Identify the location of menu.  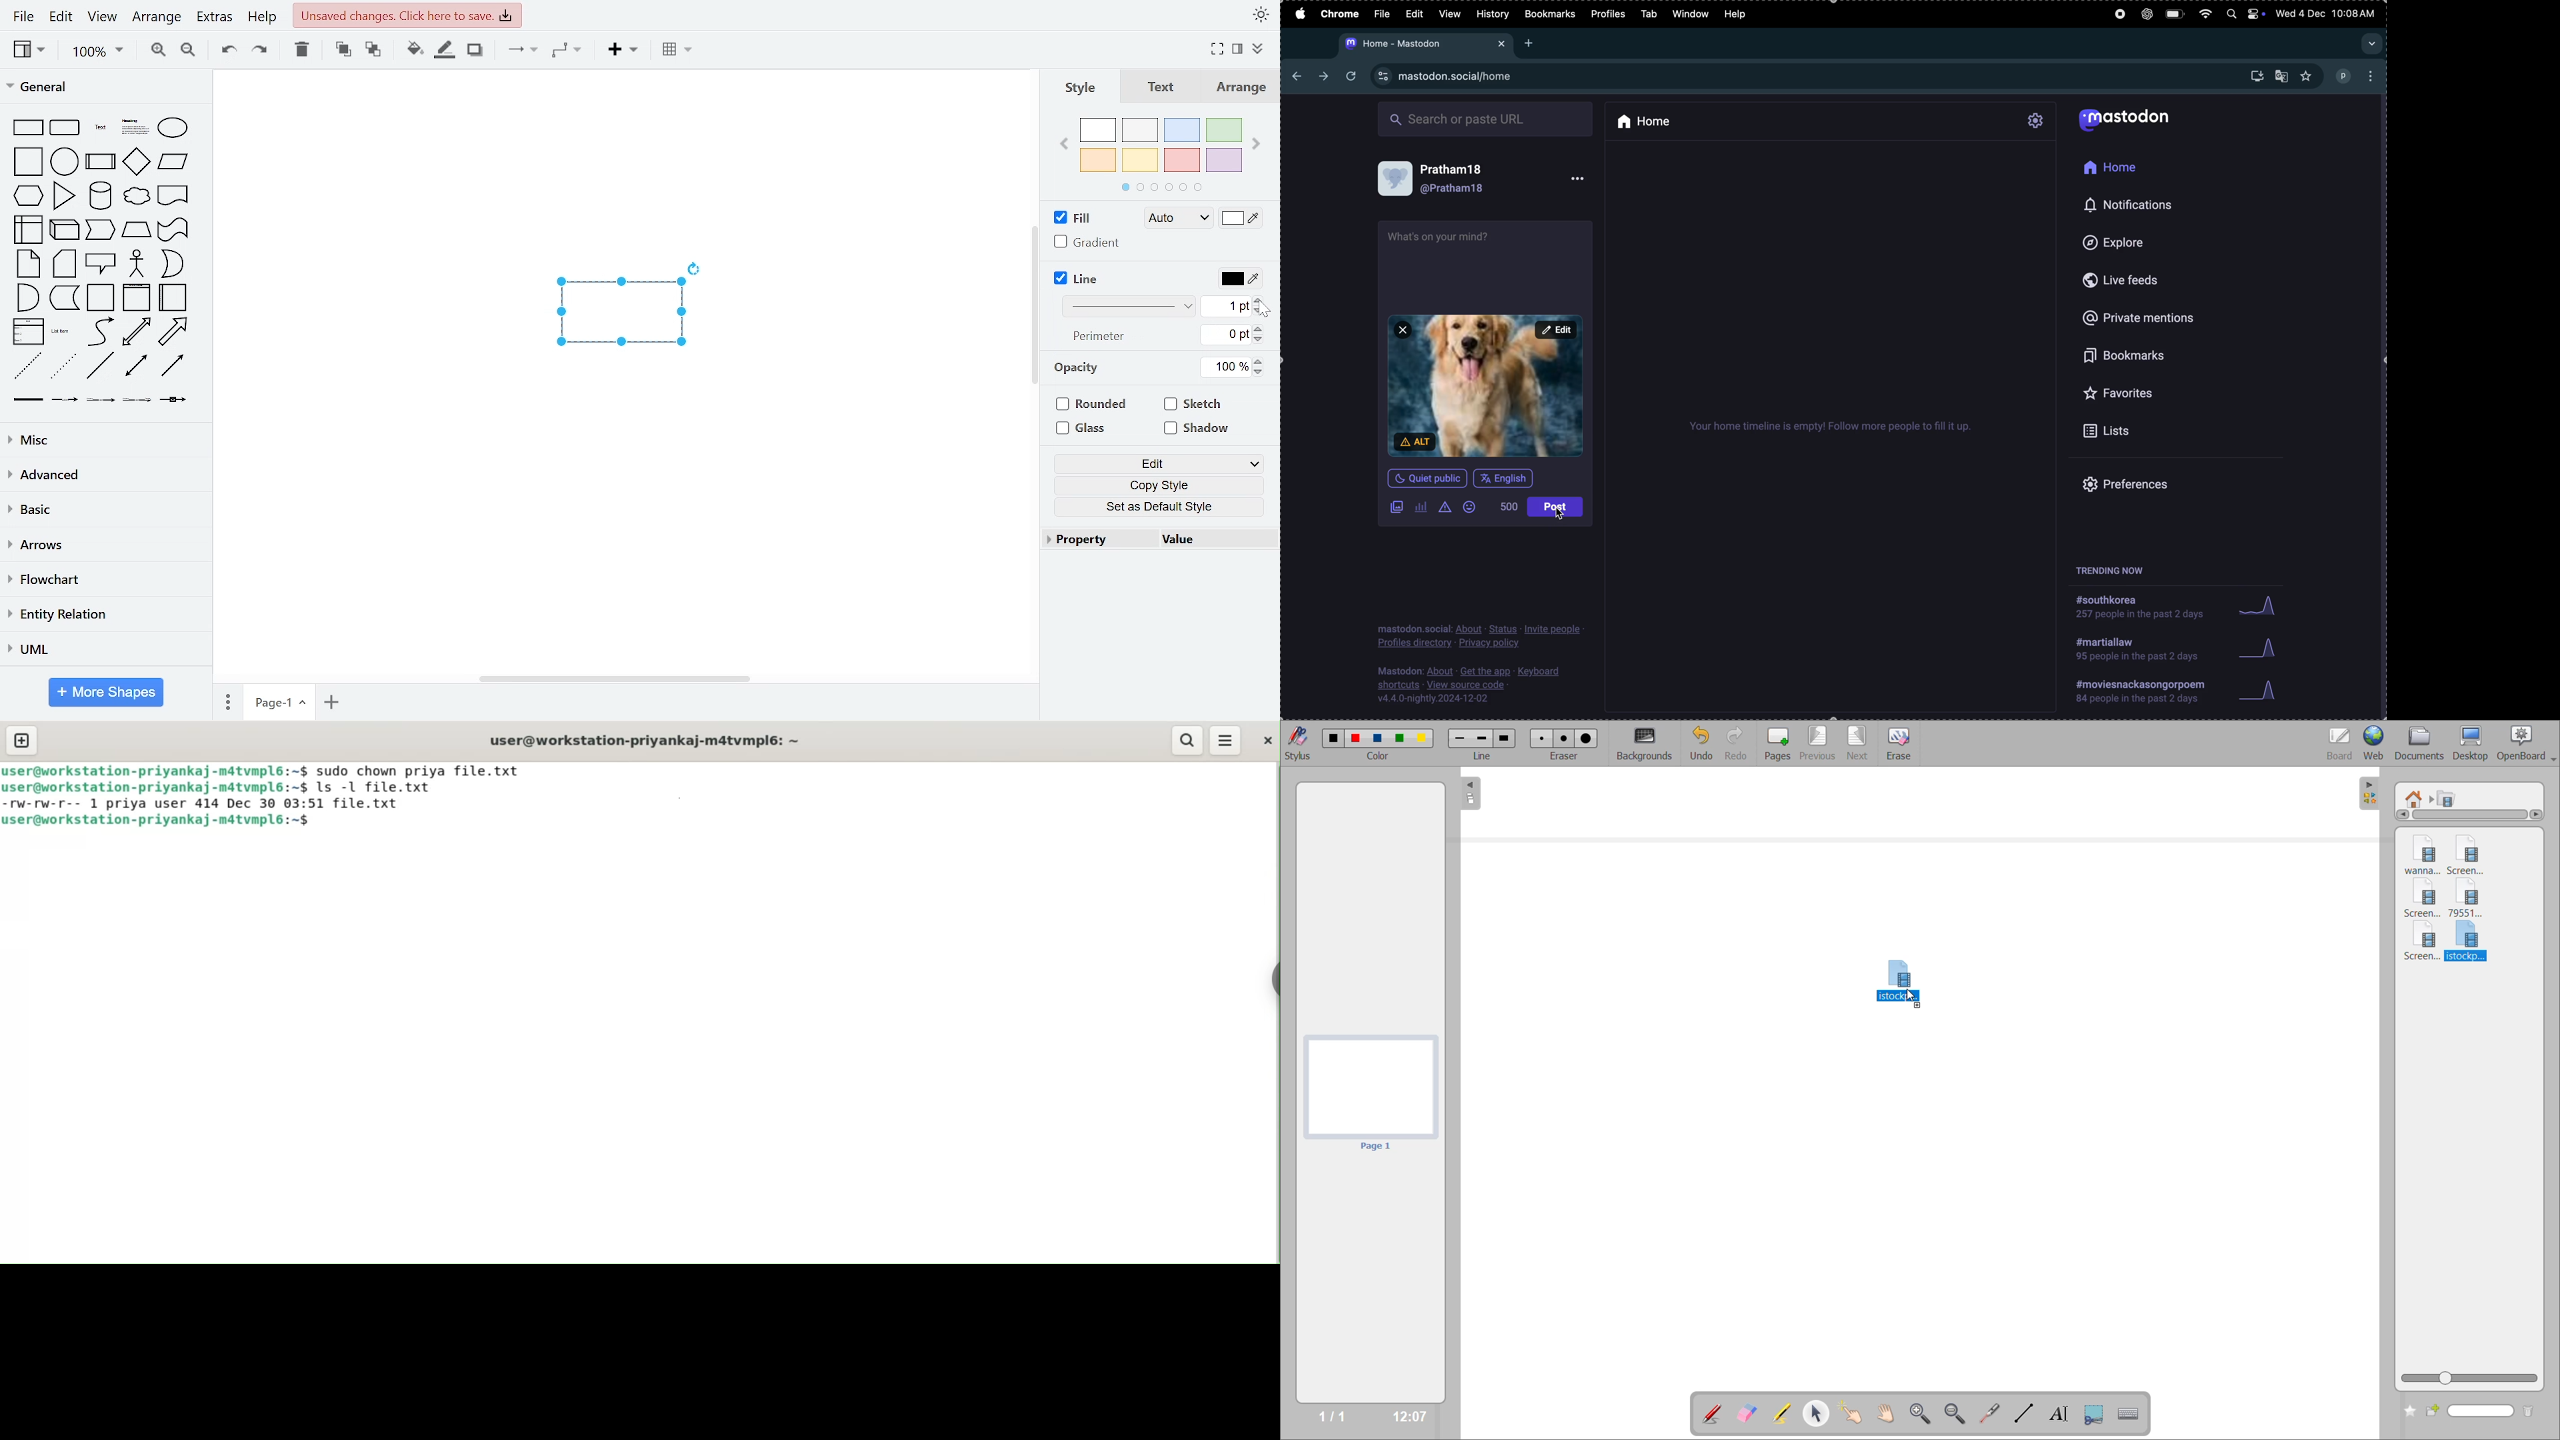
(1226, 741).